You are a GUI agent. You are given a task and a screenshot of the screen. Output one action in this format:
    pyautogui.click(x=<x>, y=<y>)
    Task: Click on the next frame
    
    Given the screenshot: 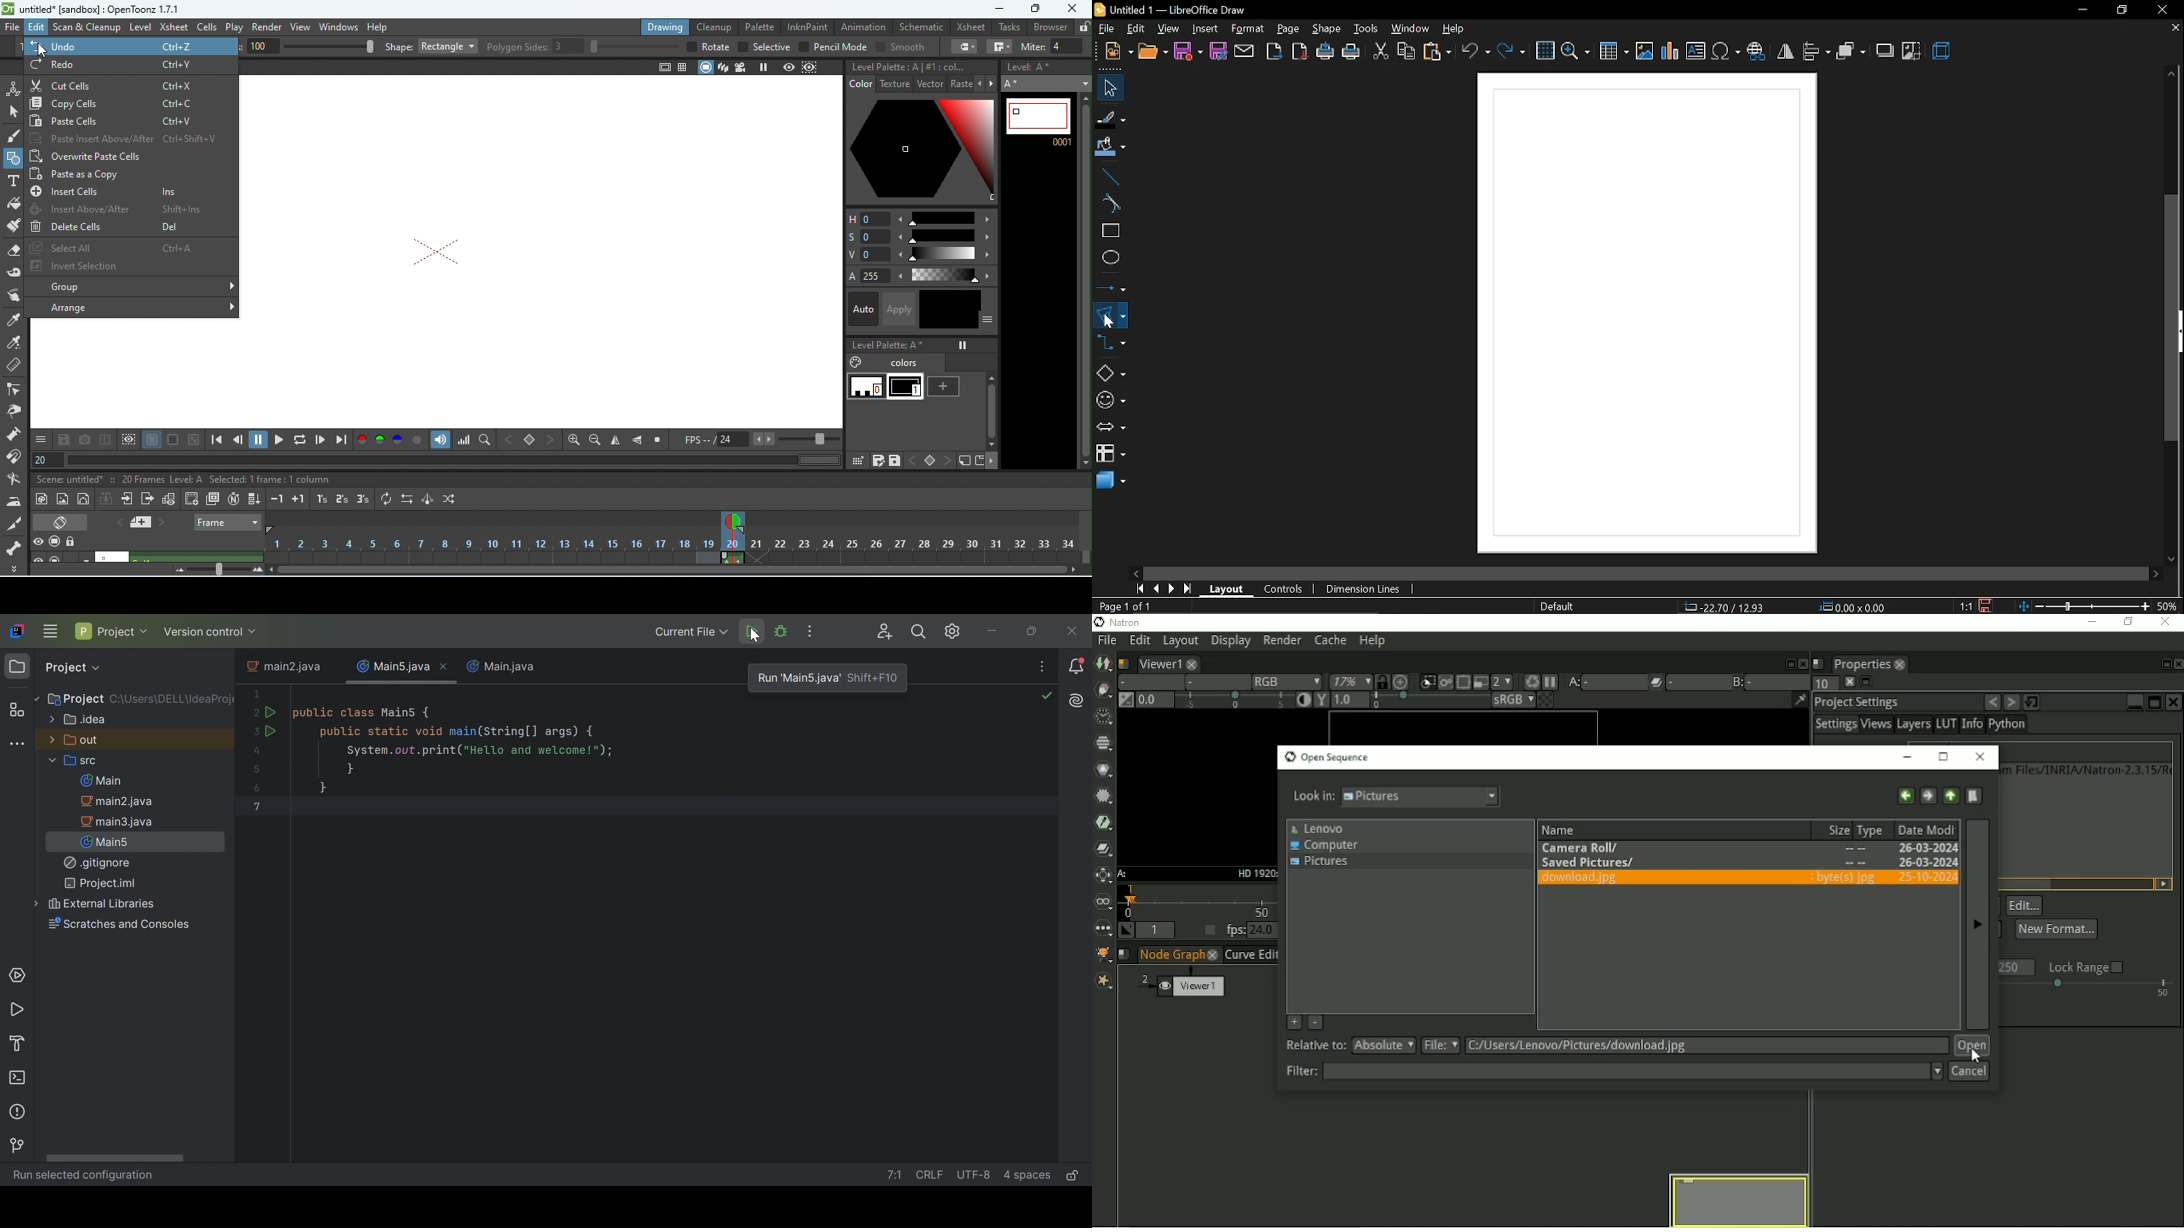 What is the action you would take?
    pyautogui.click(x=320, y=440)
    